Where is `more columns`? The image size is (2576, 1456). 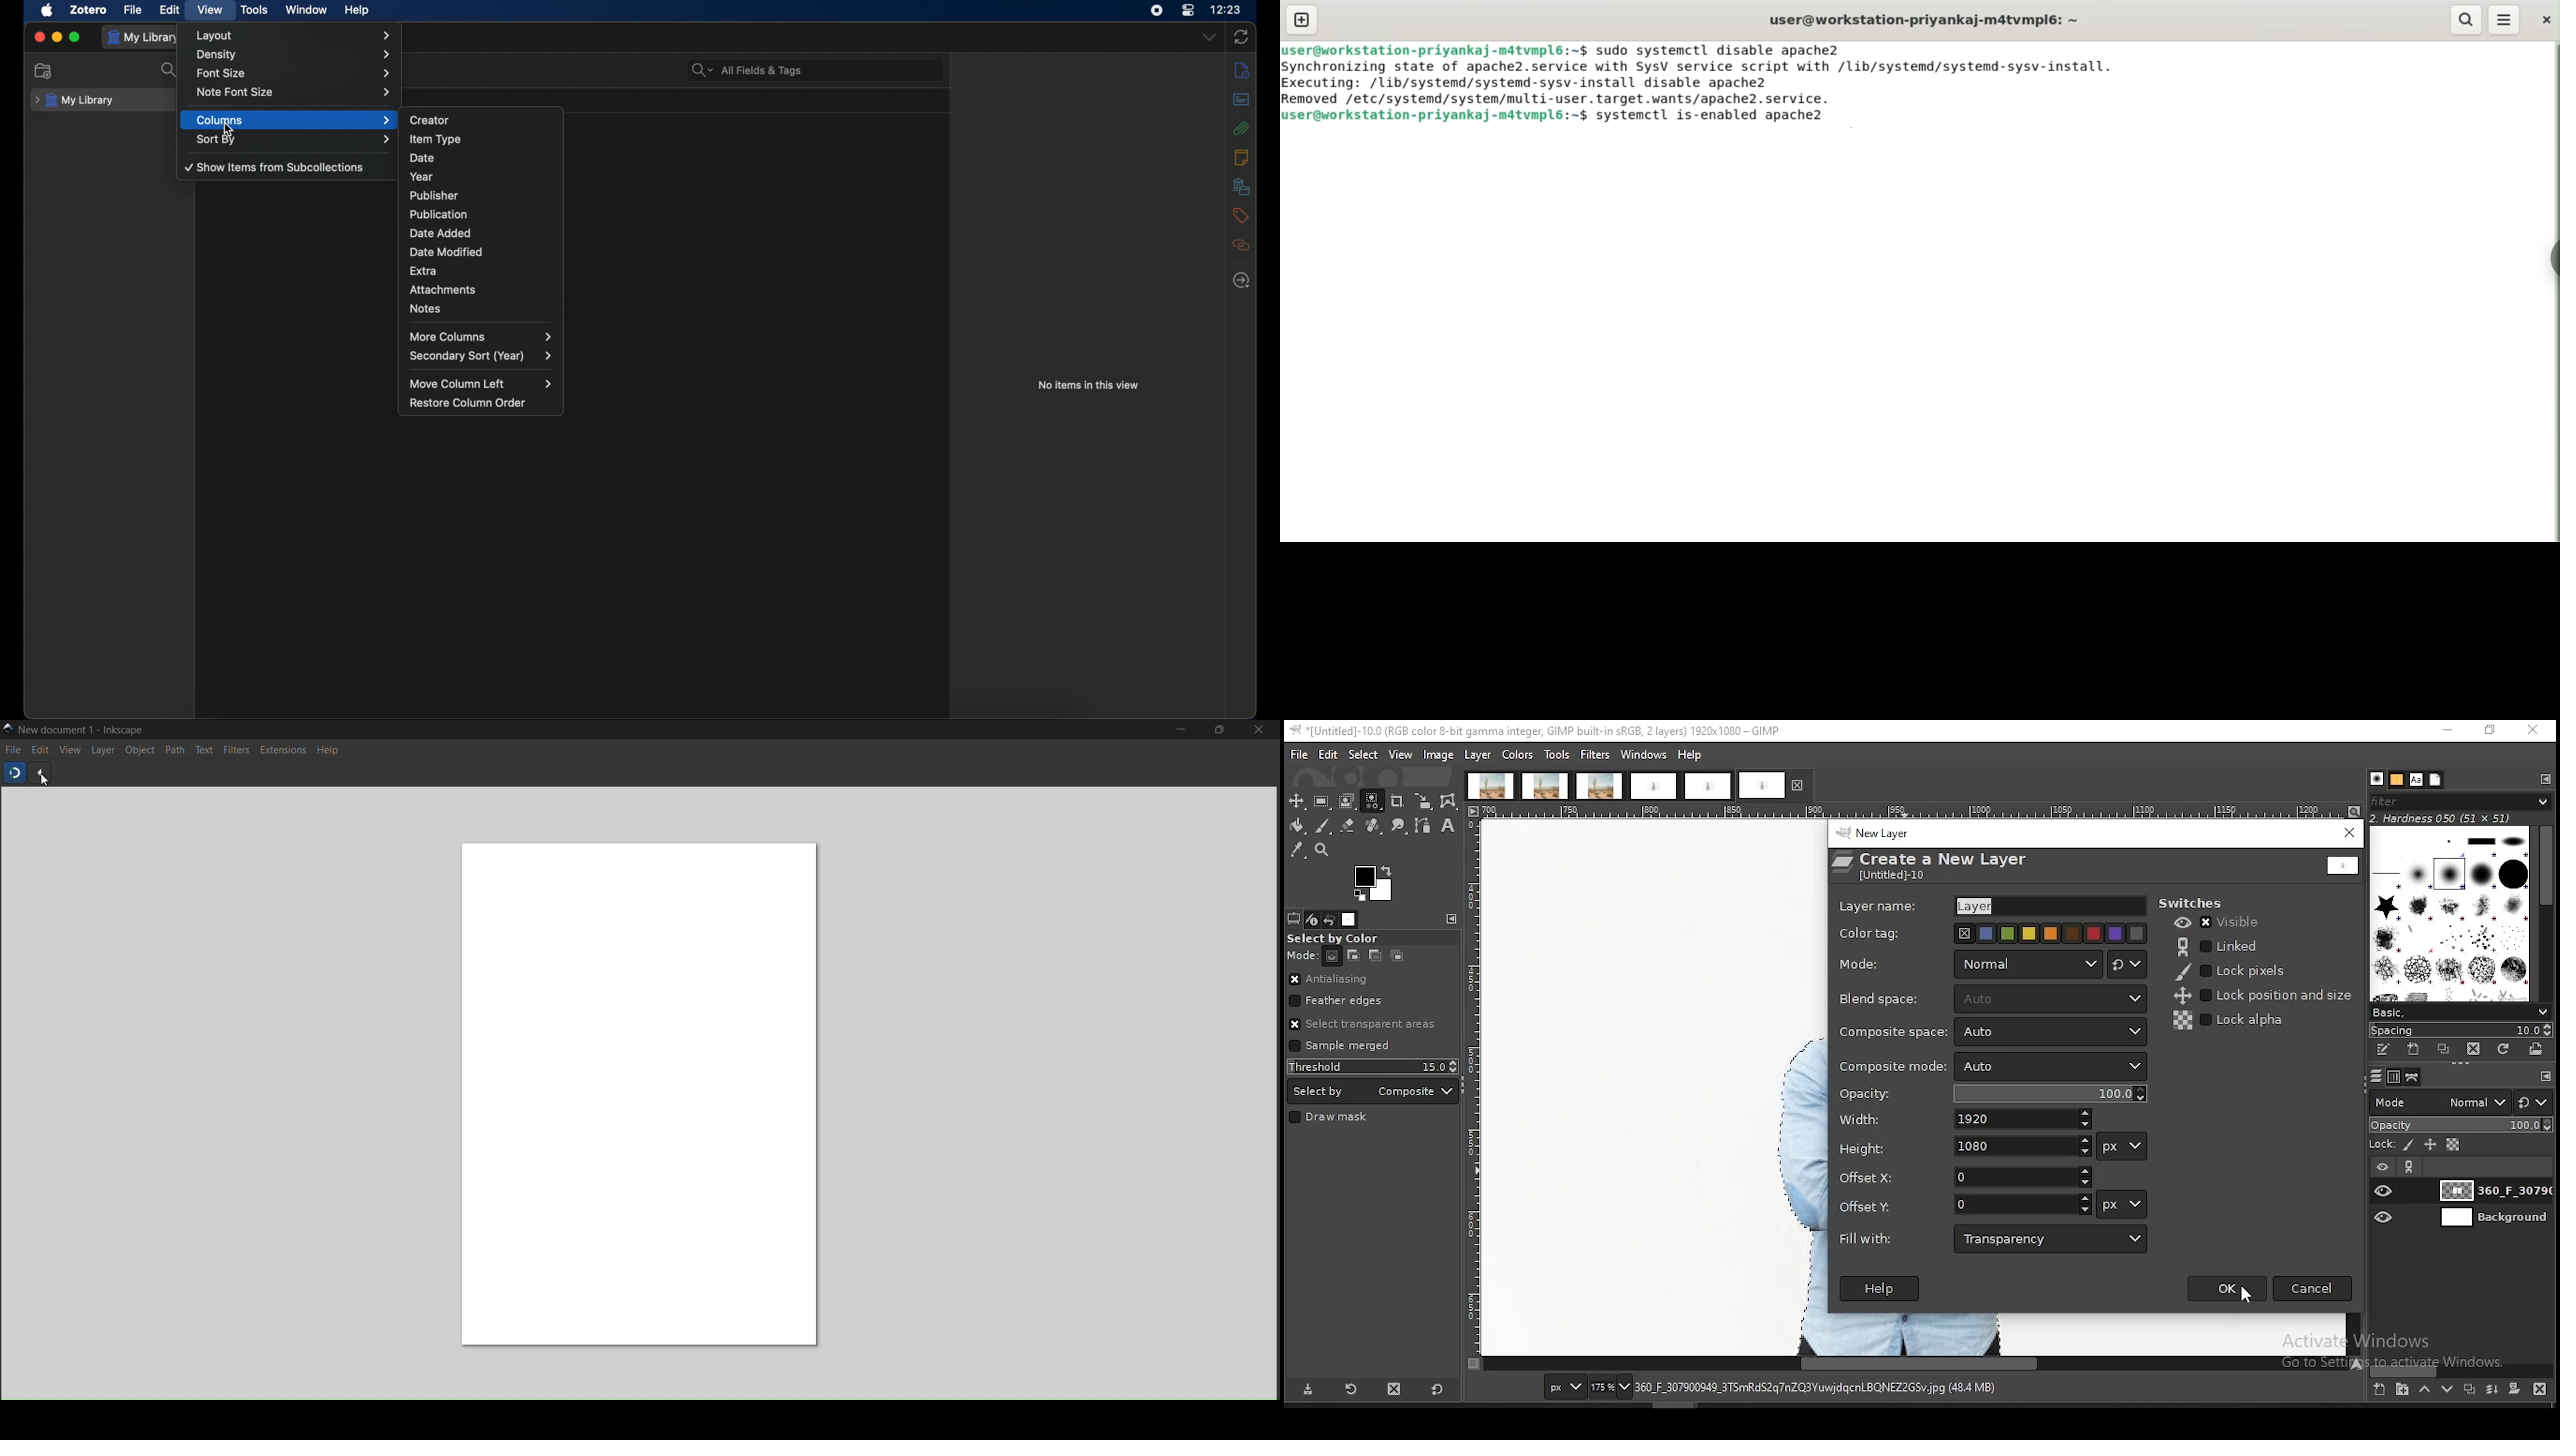
more columns is located at coordinates (481, 337).